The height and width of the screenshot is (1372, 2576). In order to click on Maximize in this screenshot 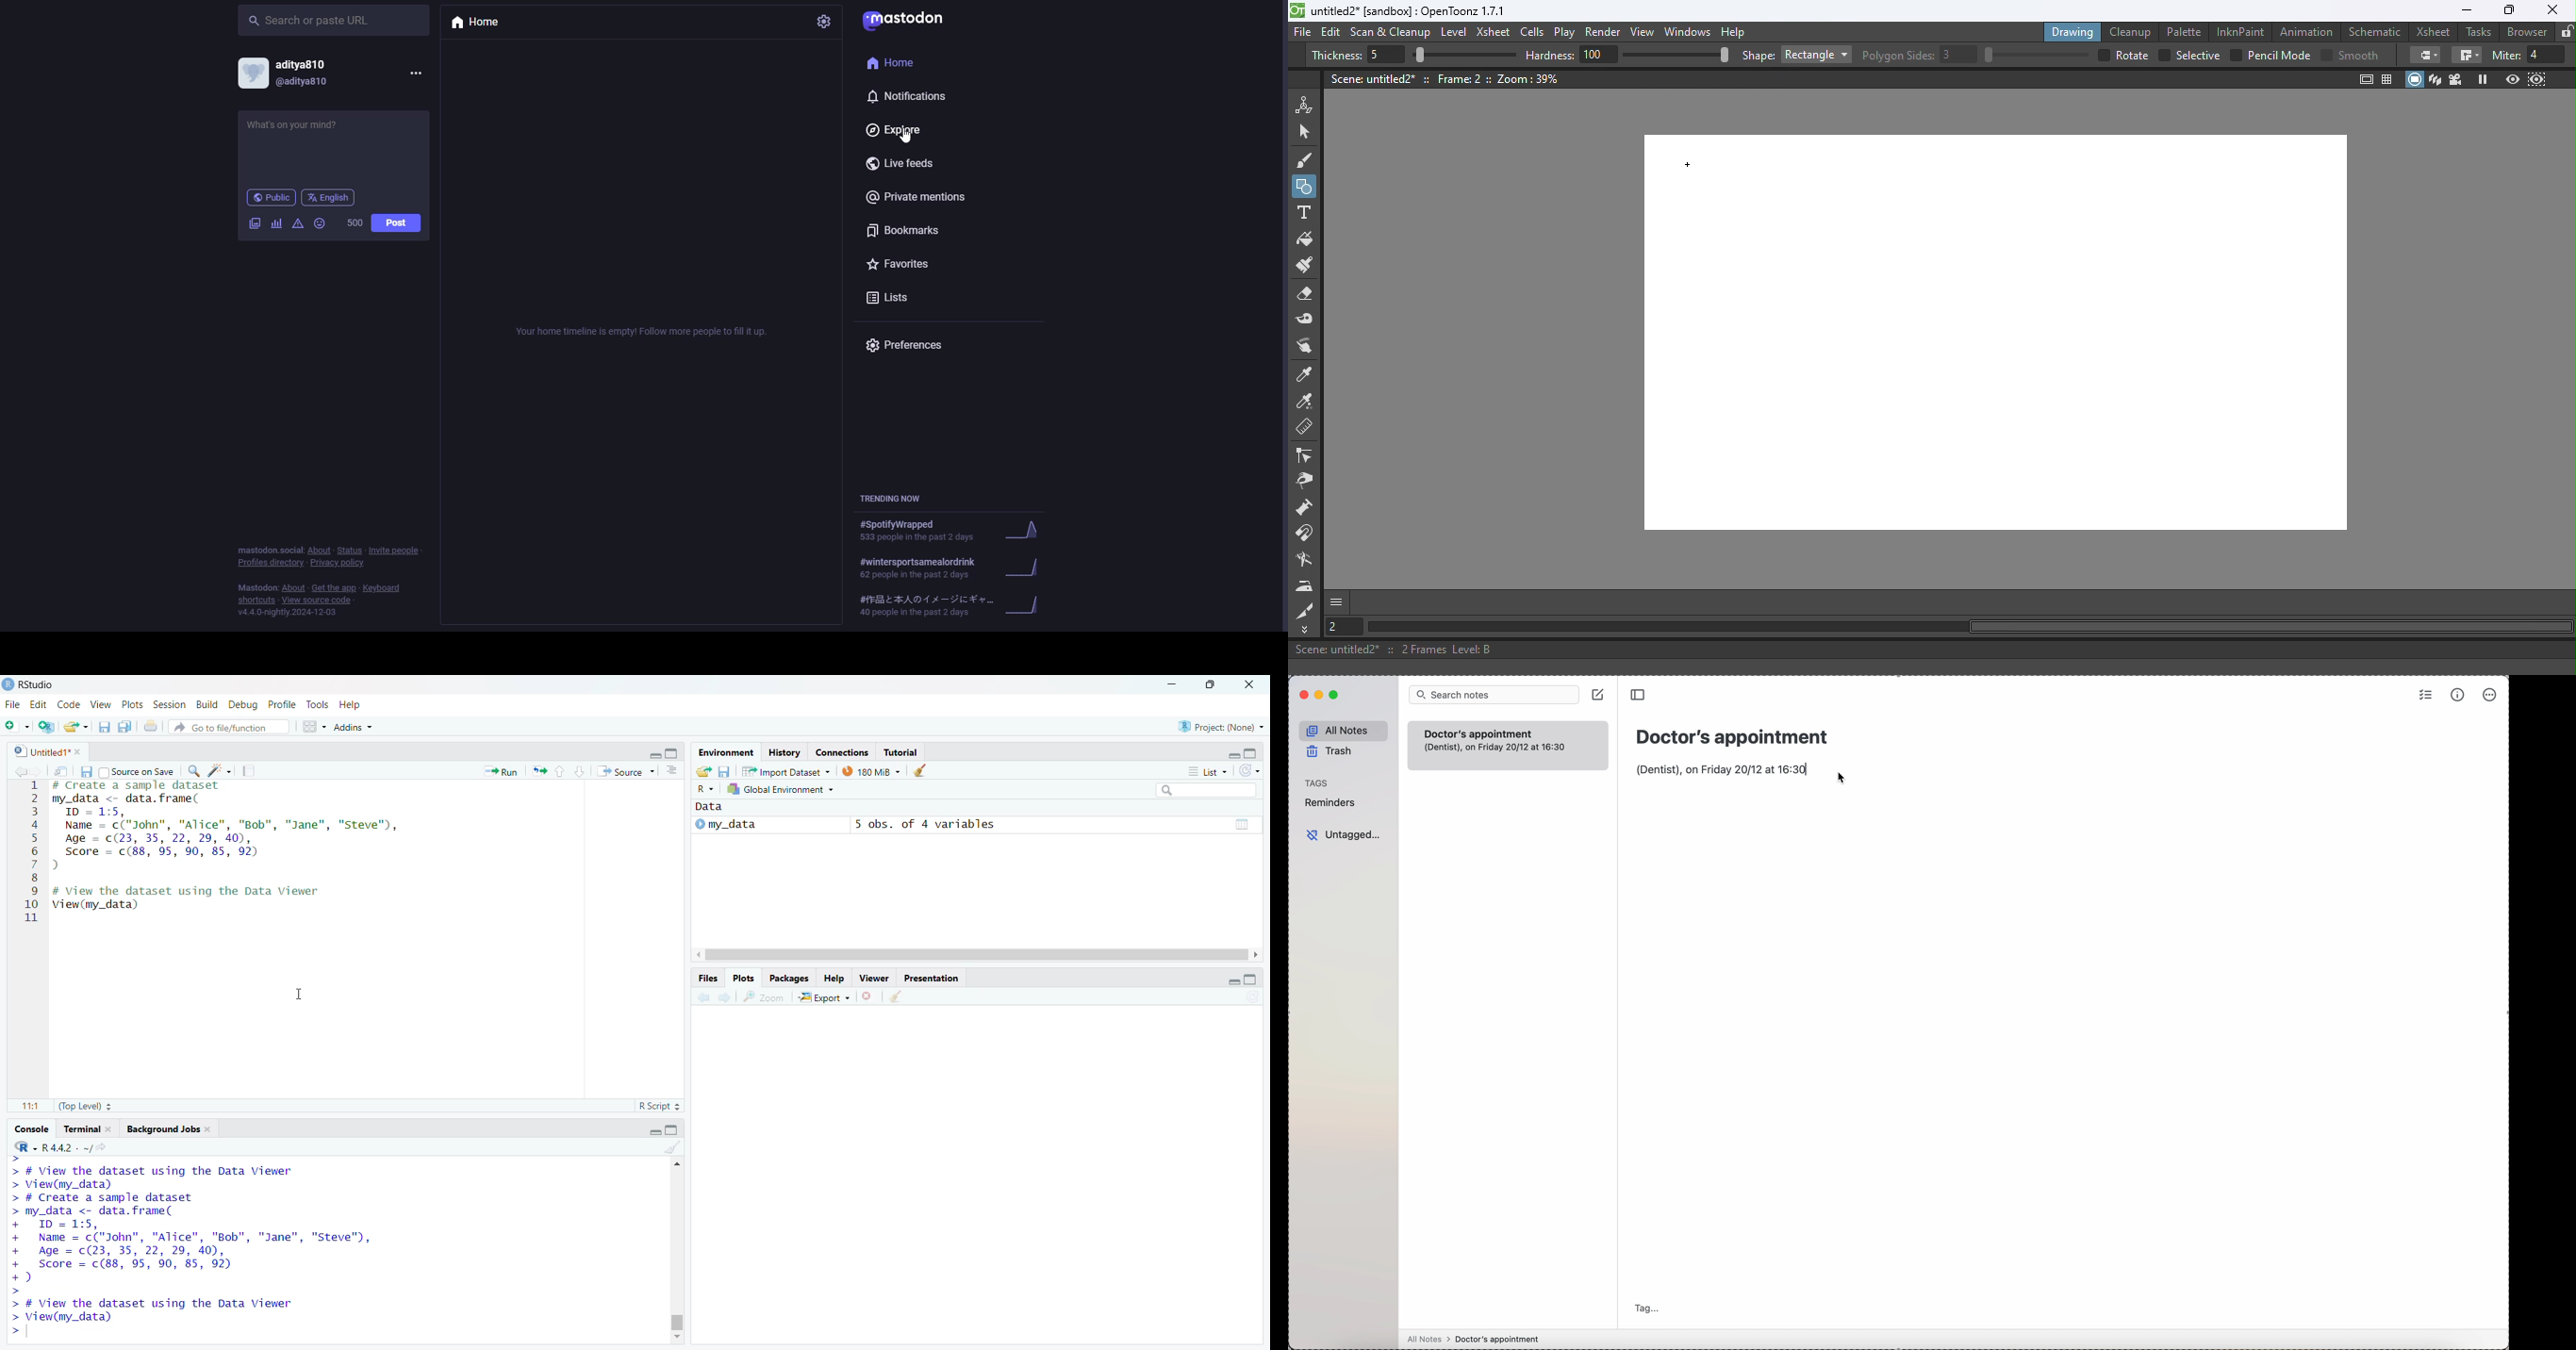, I will do `click(1254, 981)`.